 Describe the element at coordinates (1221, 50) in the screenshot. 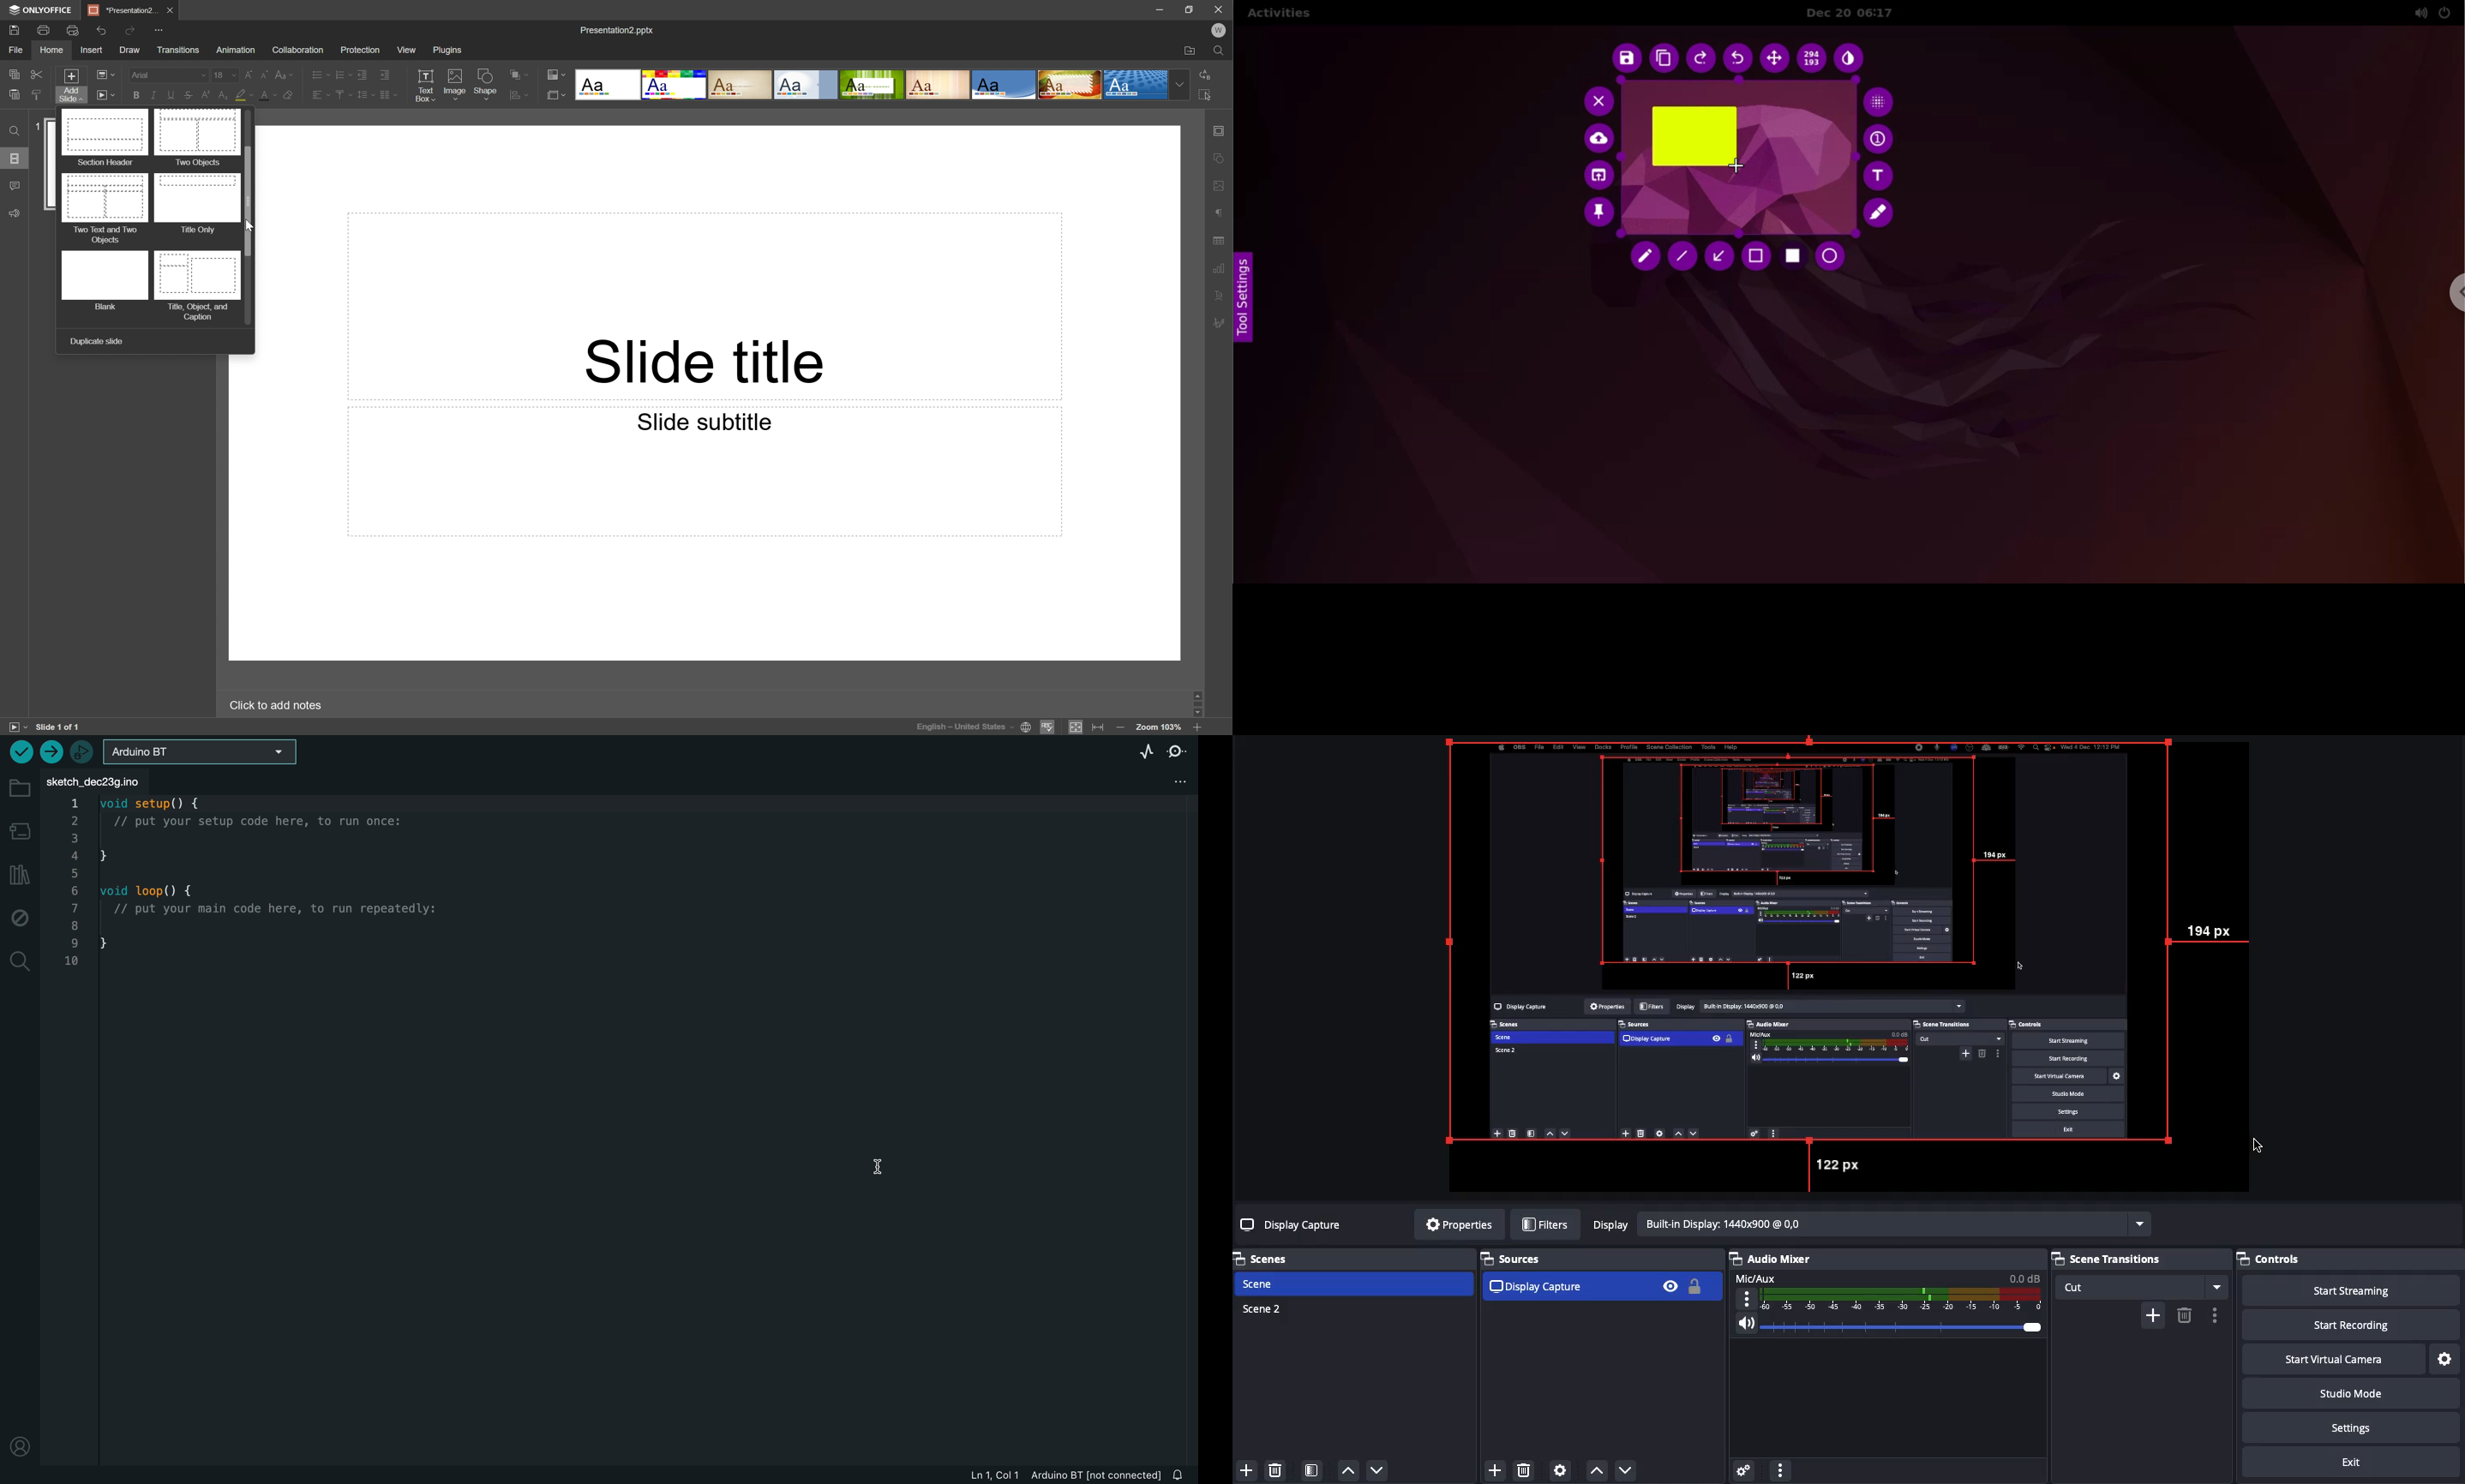

I see `Find` at that location.